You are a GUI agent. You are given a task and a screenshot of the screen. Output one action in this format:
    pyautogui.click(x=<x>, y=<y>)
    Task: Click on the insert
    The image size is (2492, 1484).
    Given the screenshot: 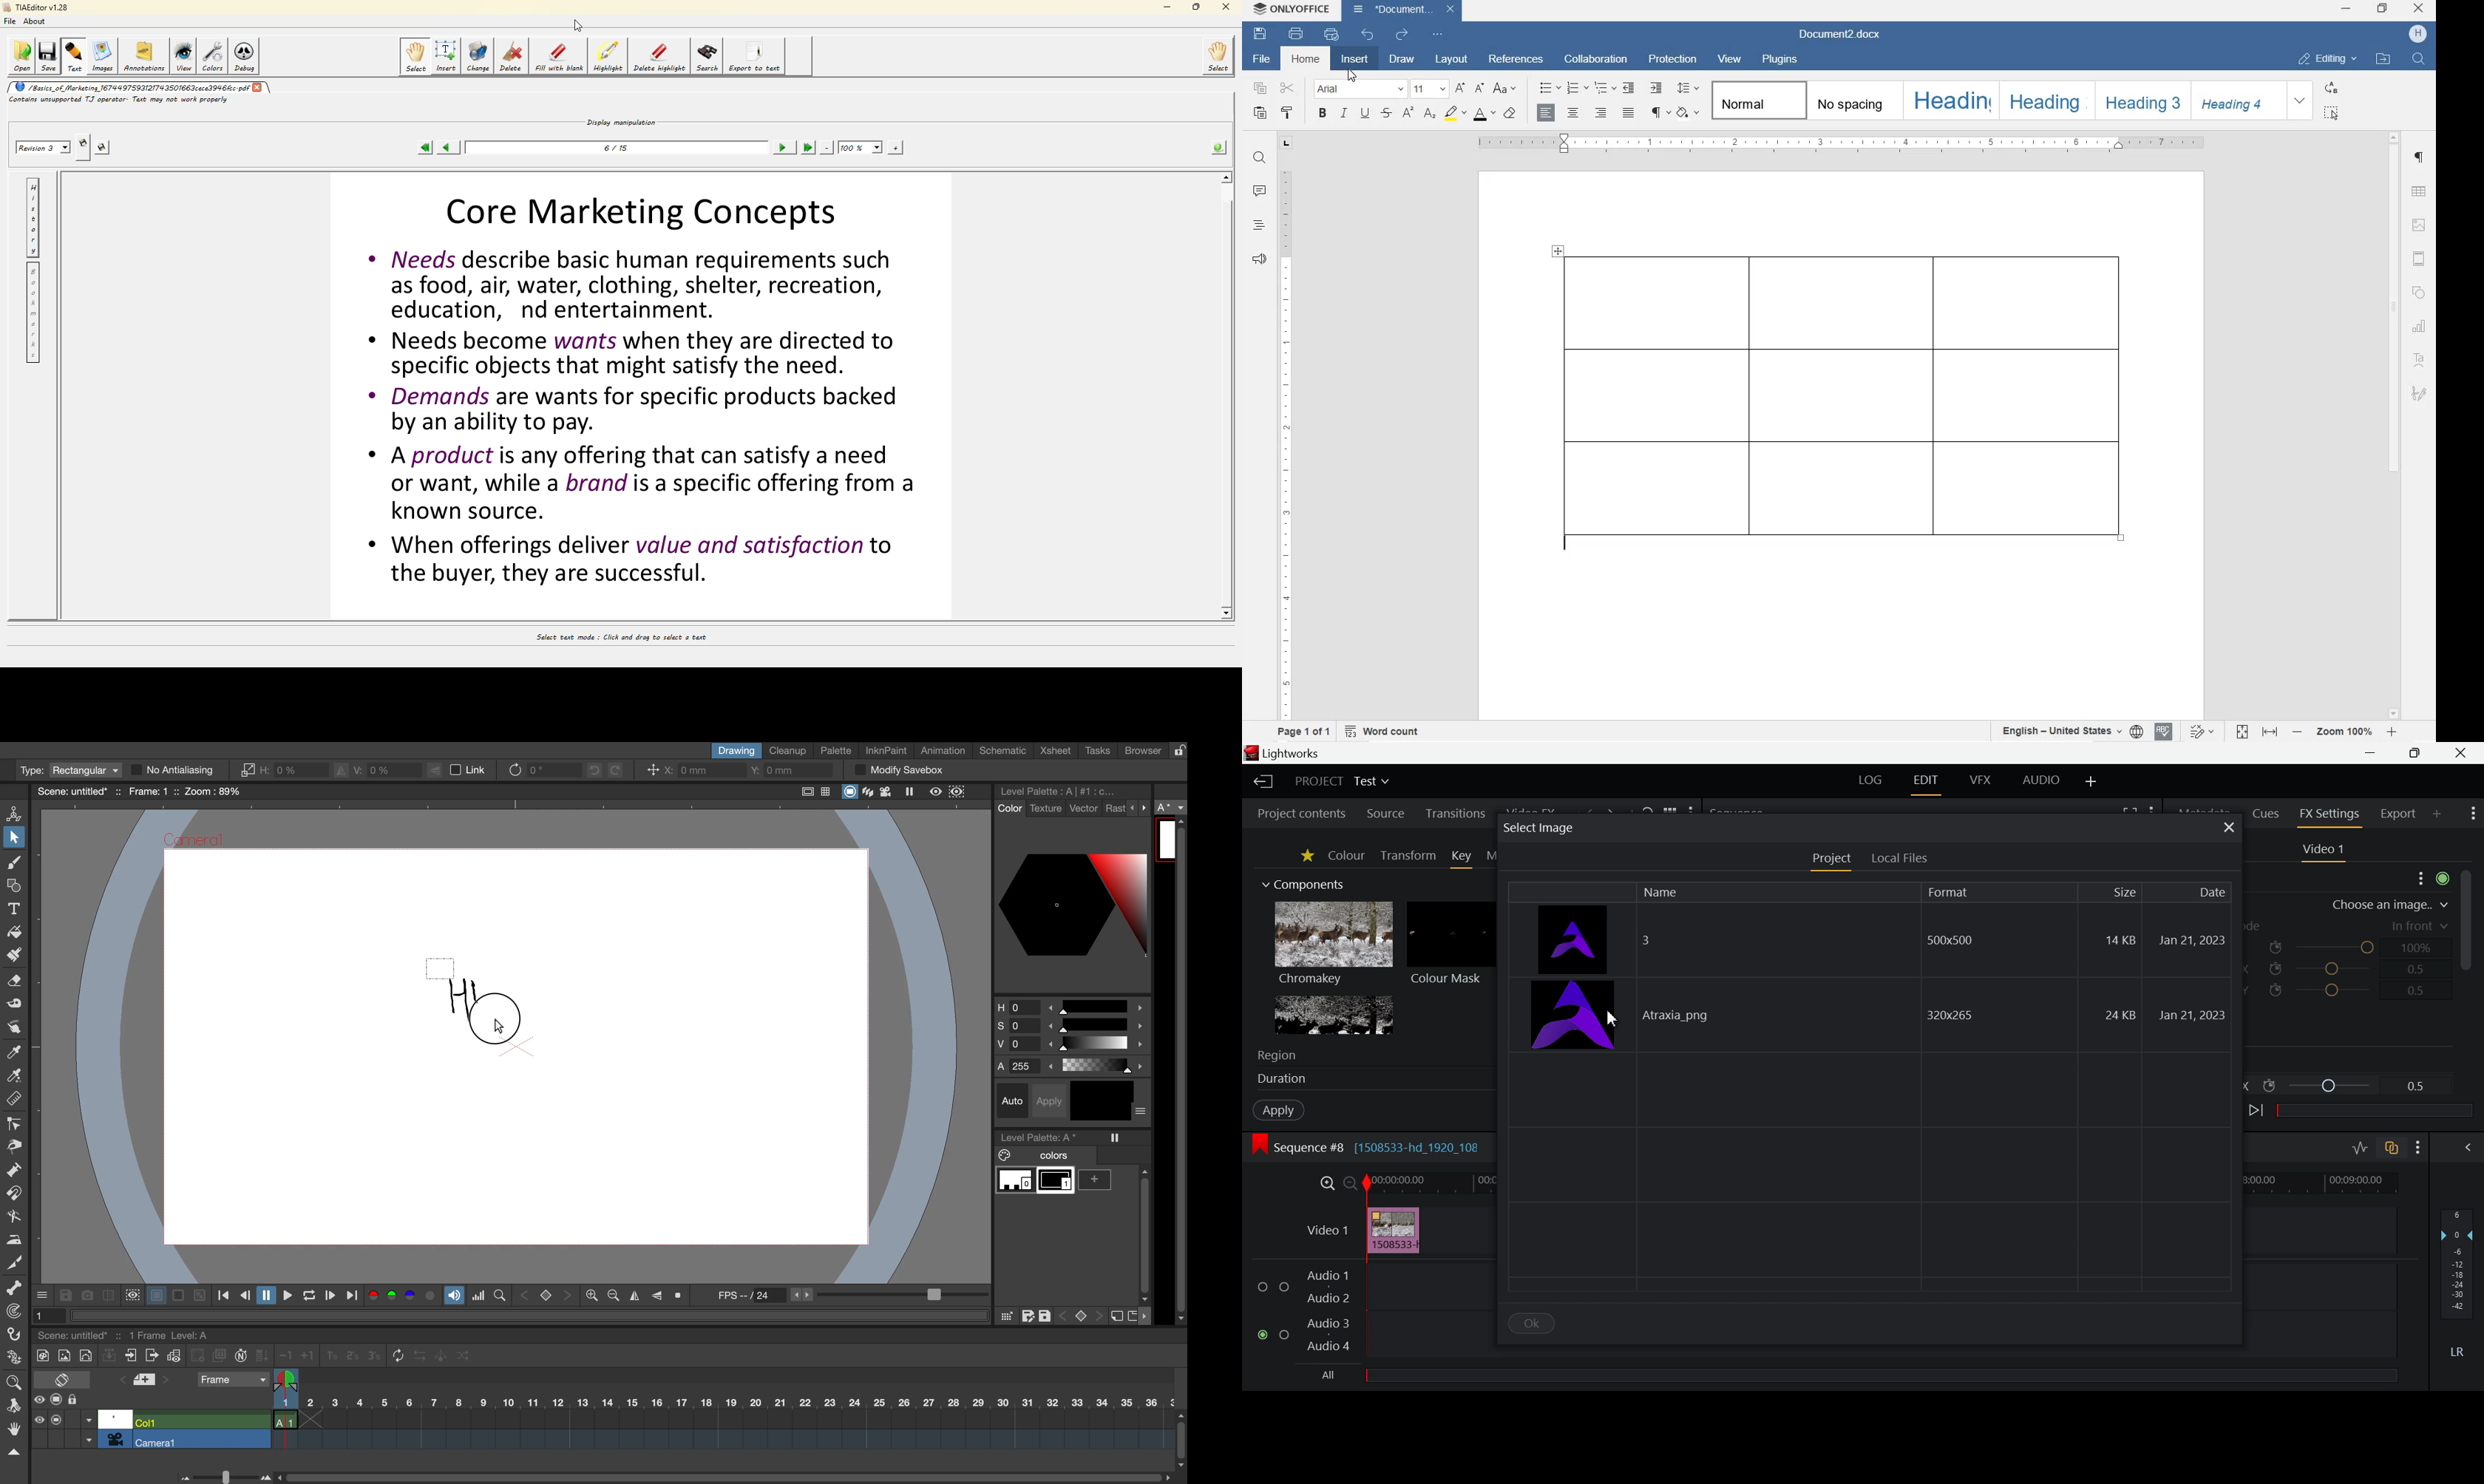 What is the action you would take?
    pyautogui.click(x=1354, y=60)
    